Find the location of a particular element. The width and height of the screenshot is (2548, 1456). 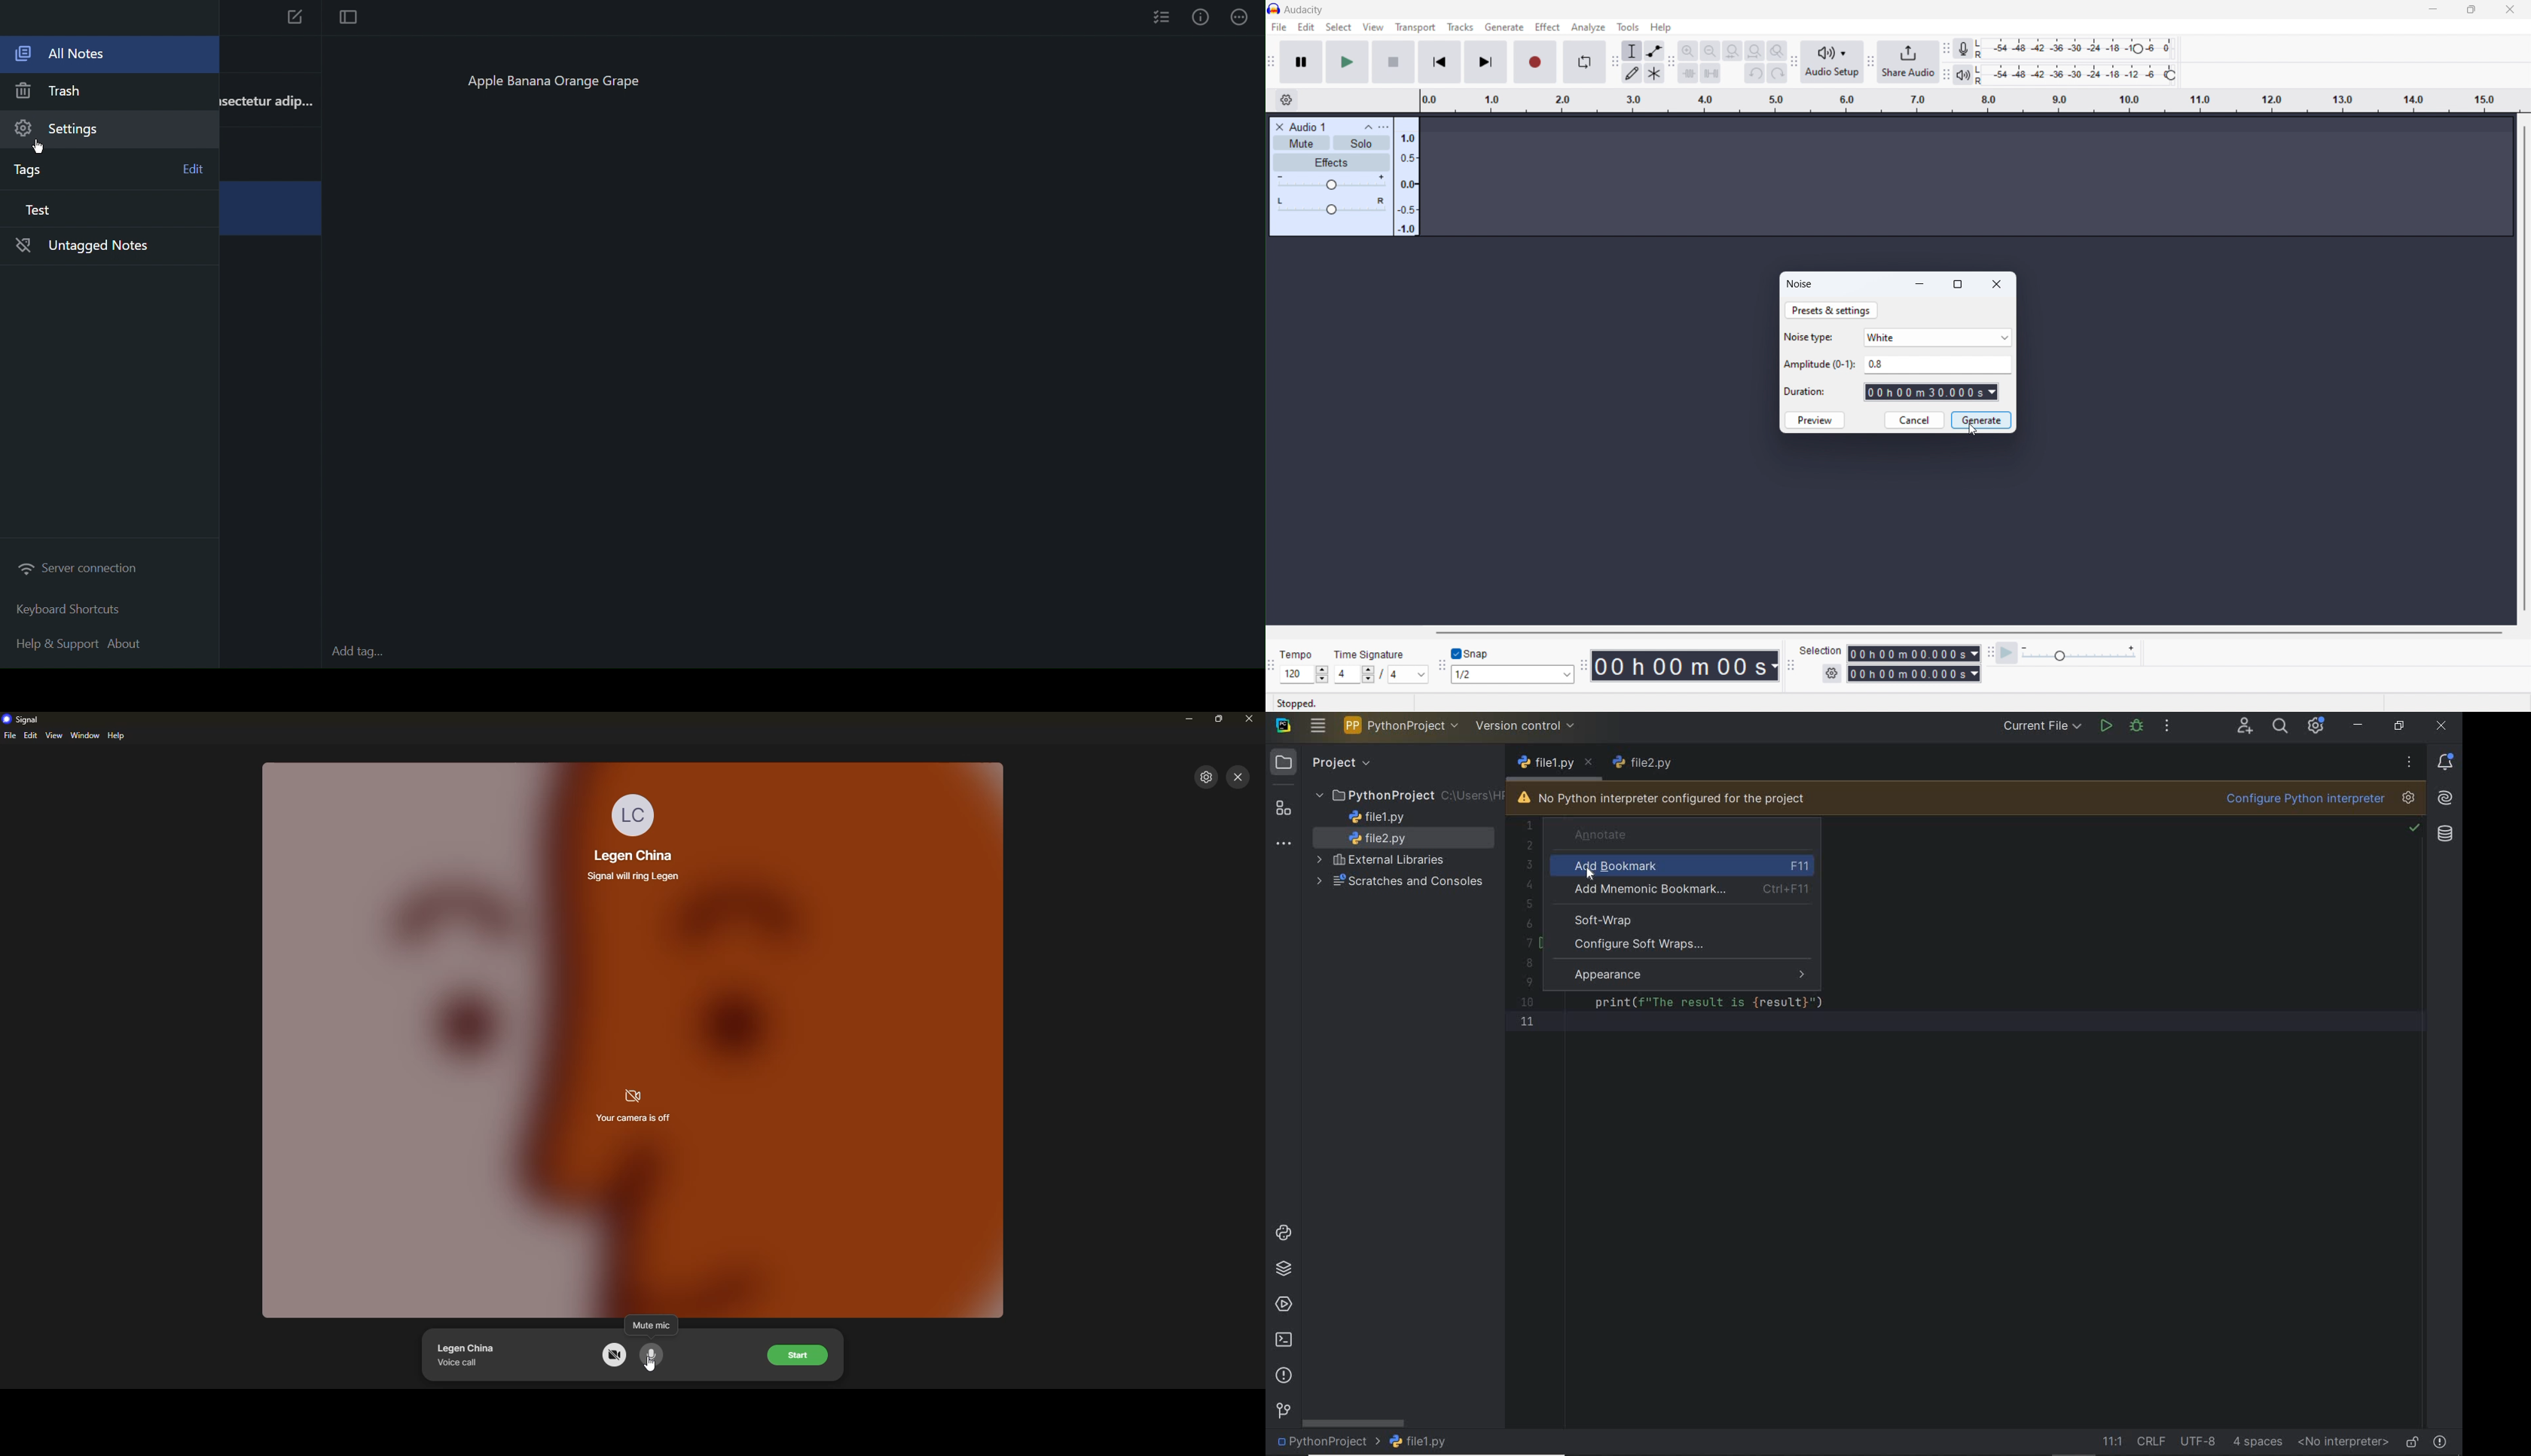

minimize is located at coordinates (1922, 284).